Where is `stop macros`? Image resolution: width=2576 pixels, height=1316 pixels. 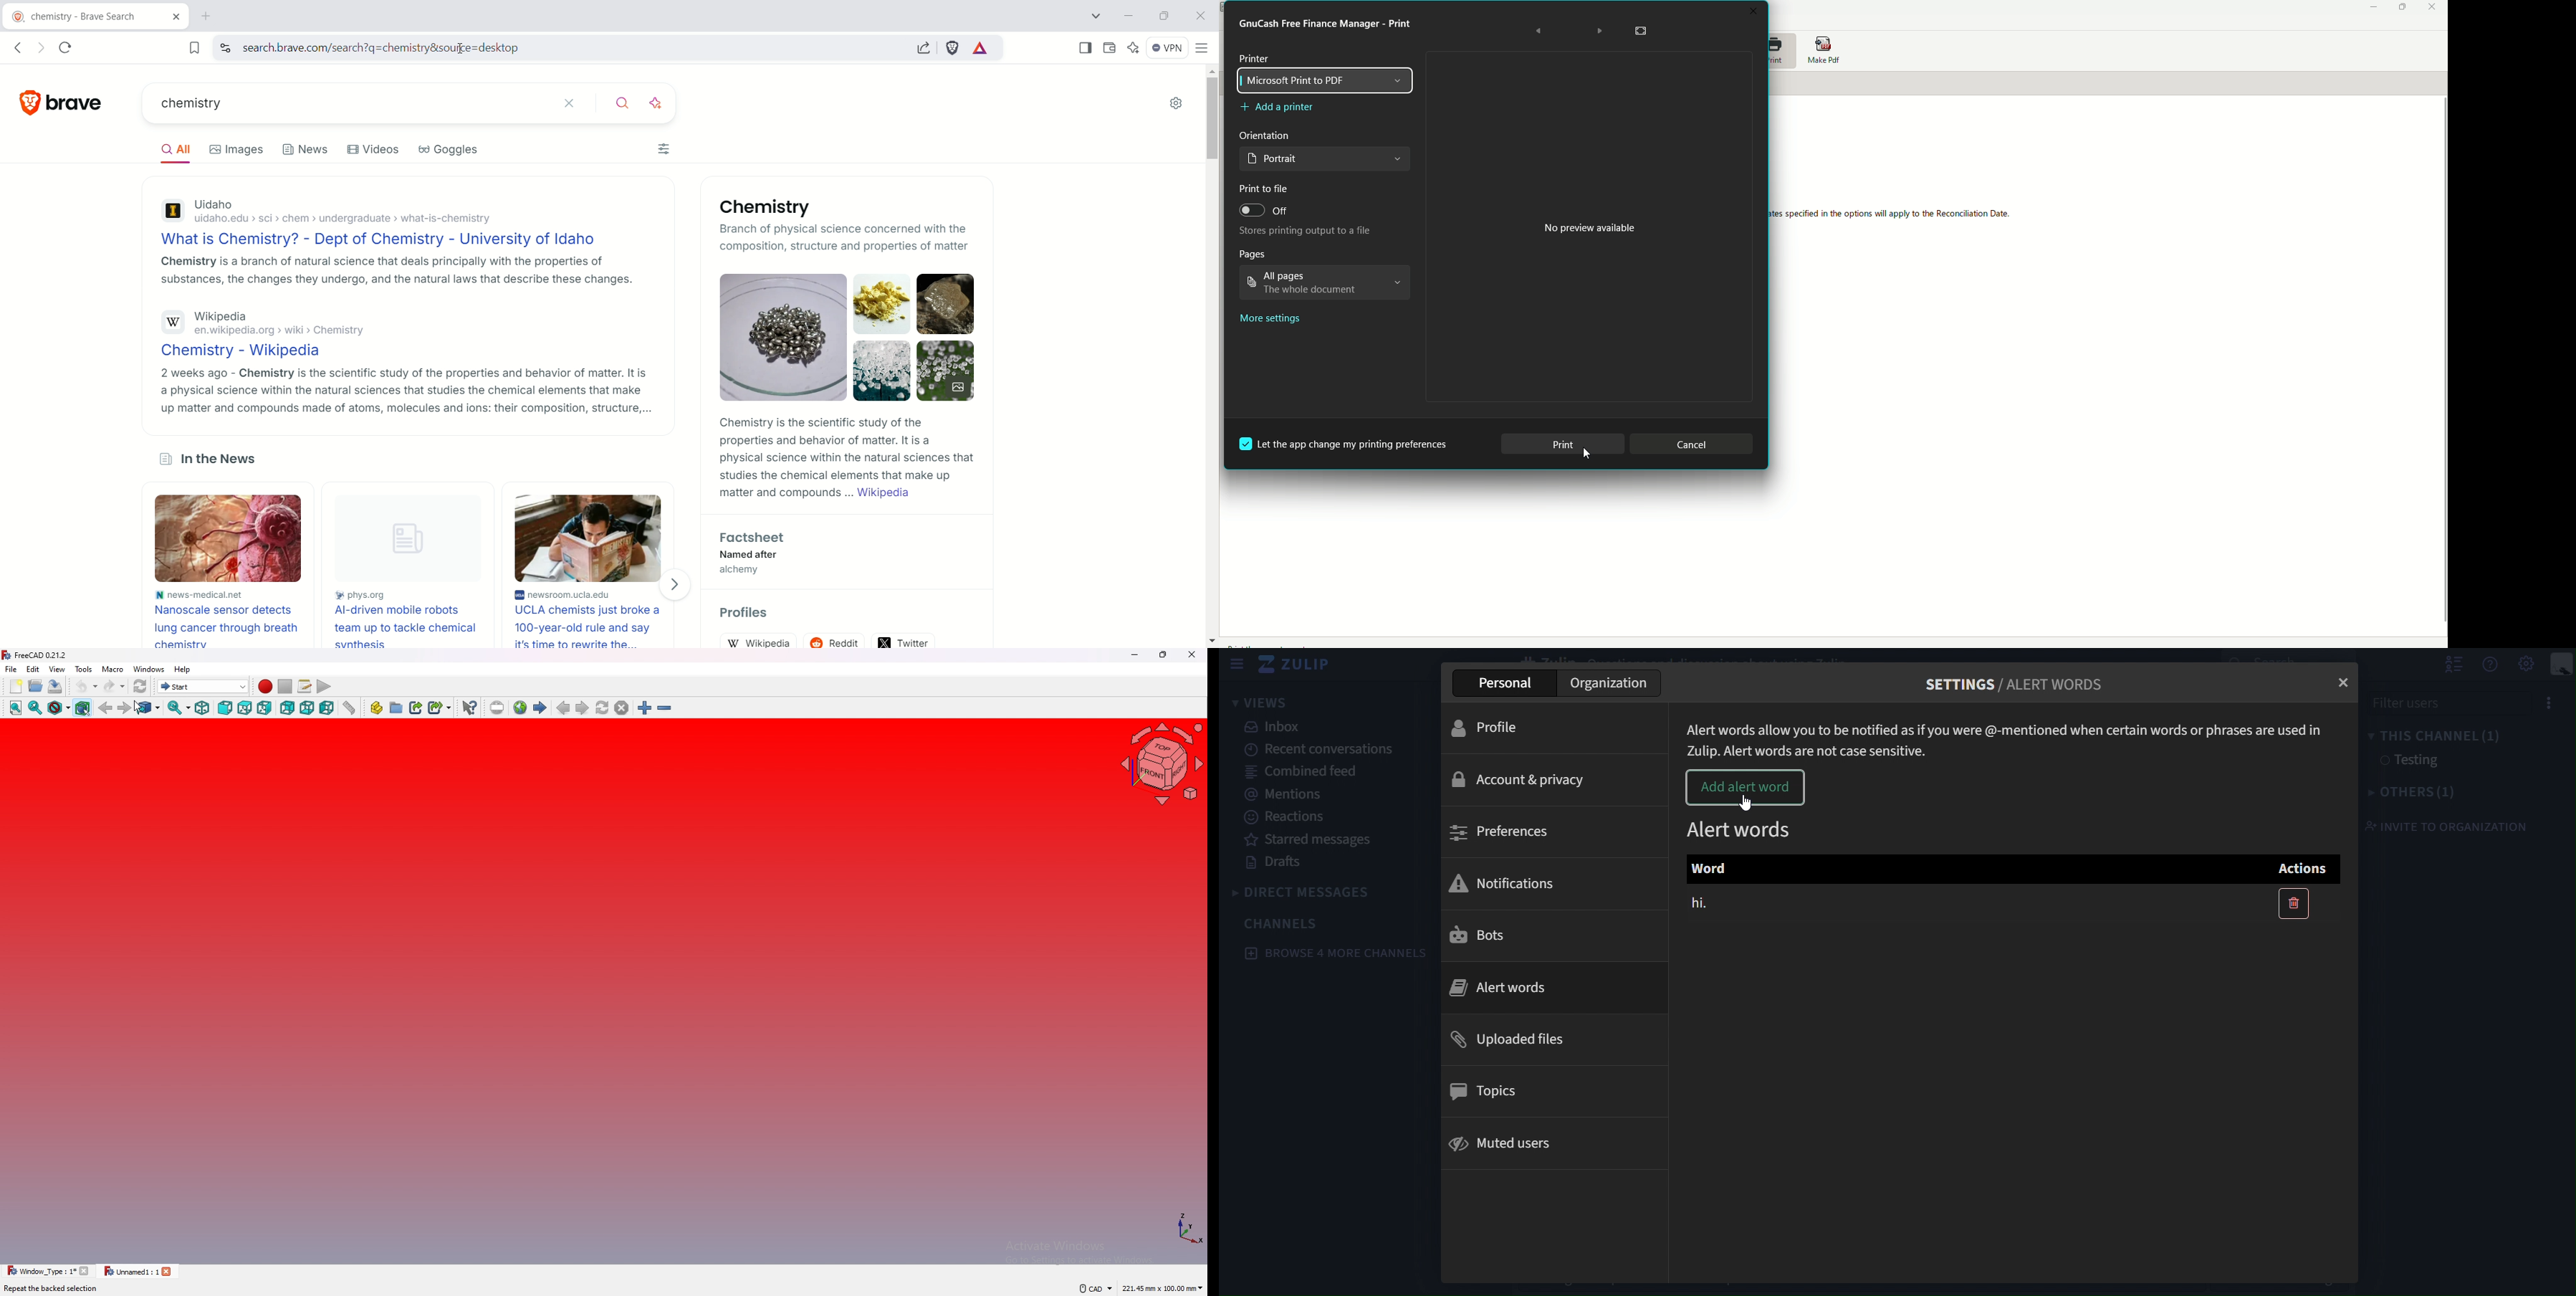
stop macros is located at coordinates (286, 686).